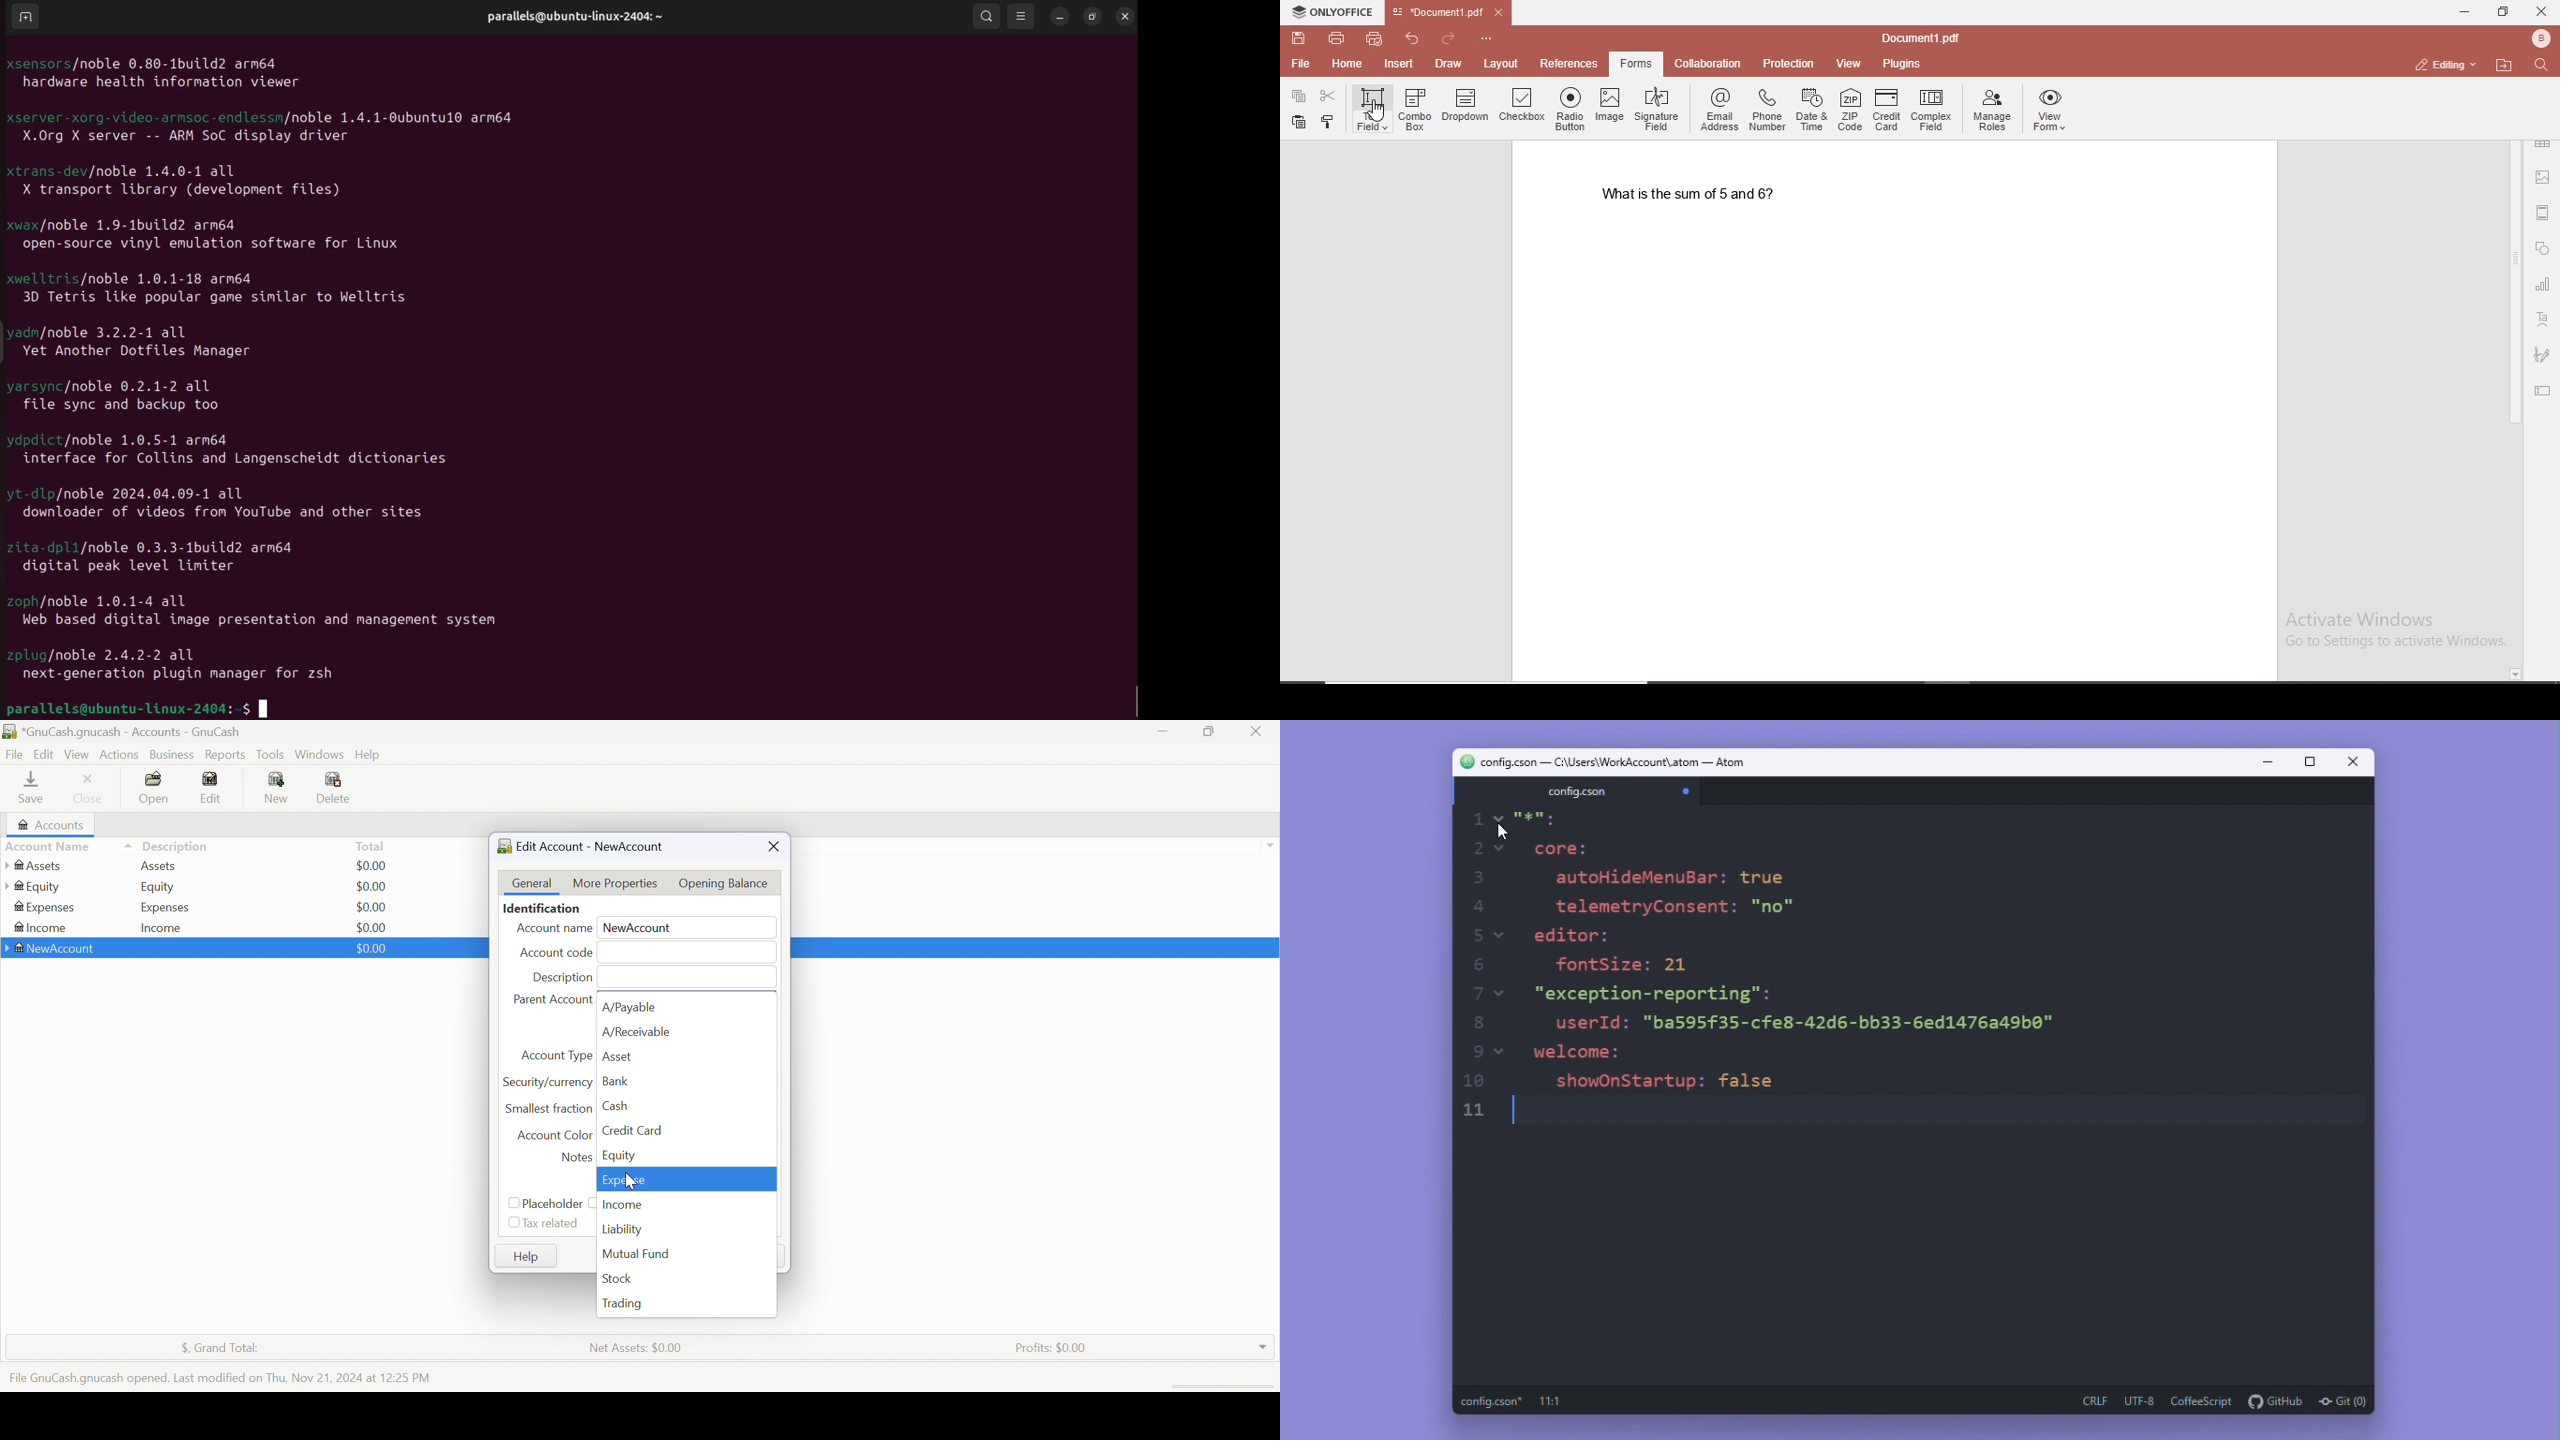  Describe the element at coordinates (1211, 730) in the screenshot. I see `Restore Down` at that location.